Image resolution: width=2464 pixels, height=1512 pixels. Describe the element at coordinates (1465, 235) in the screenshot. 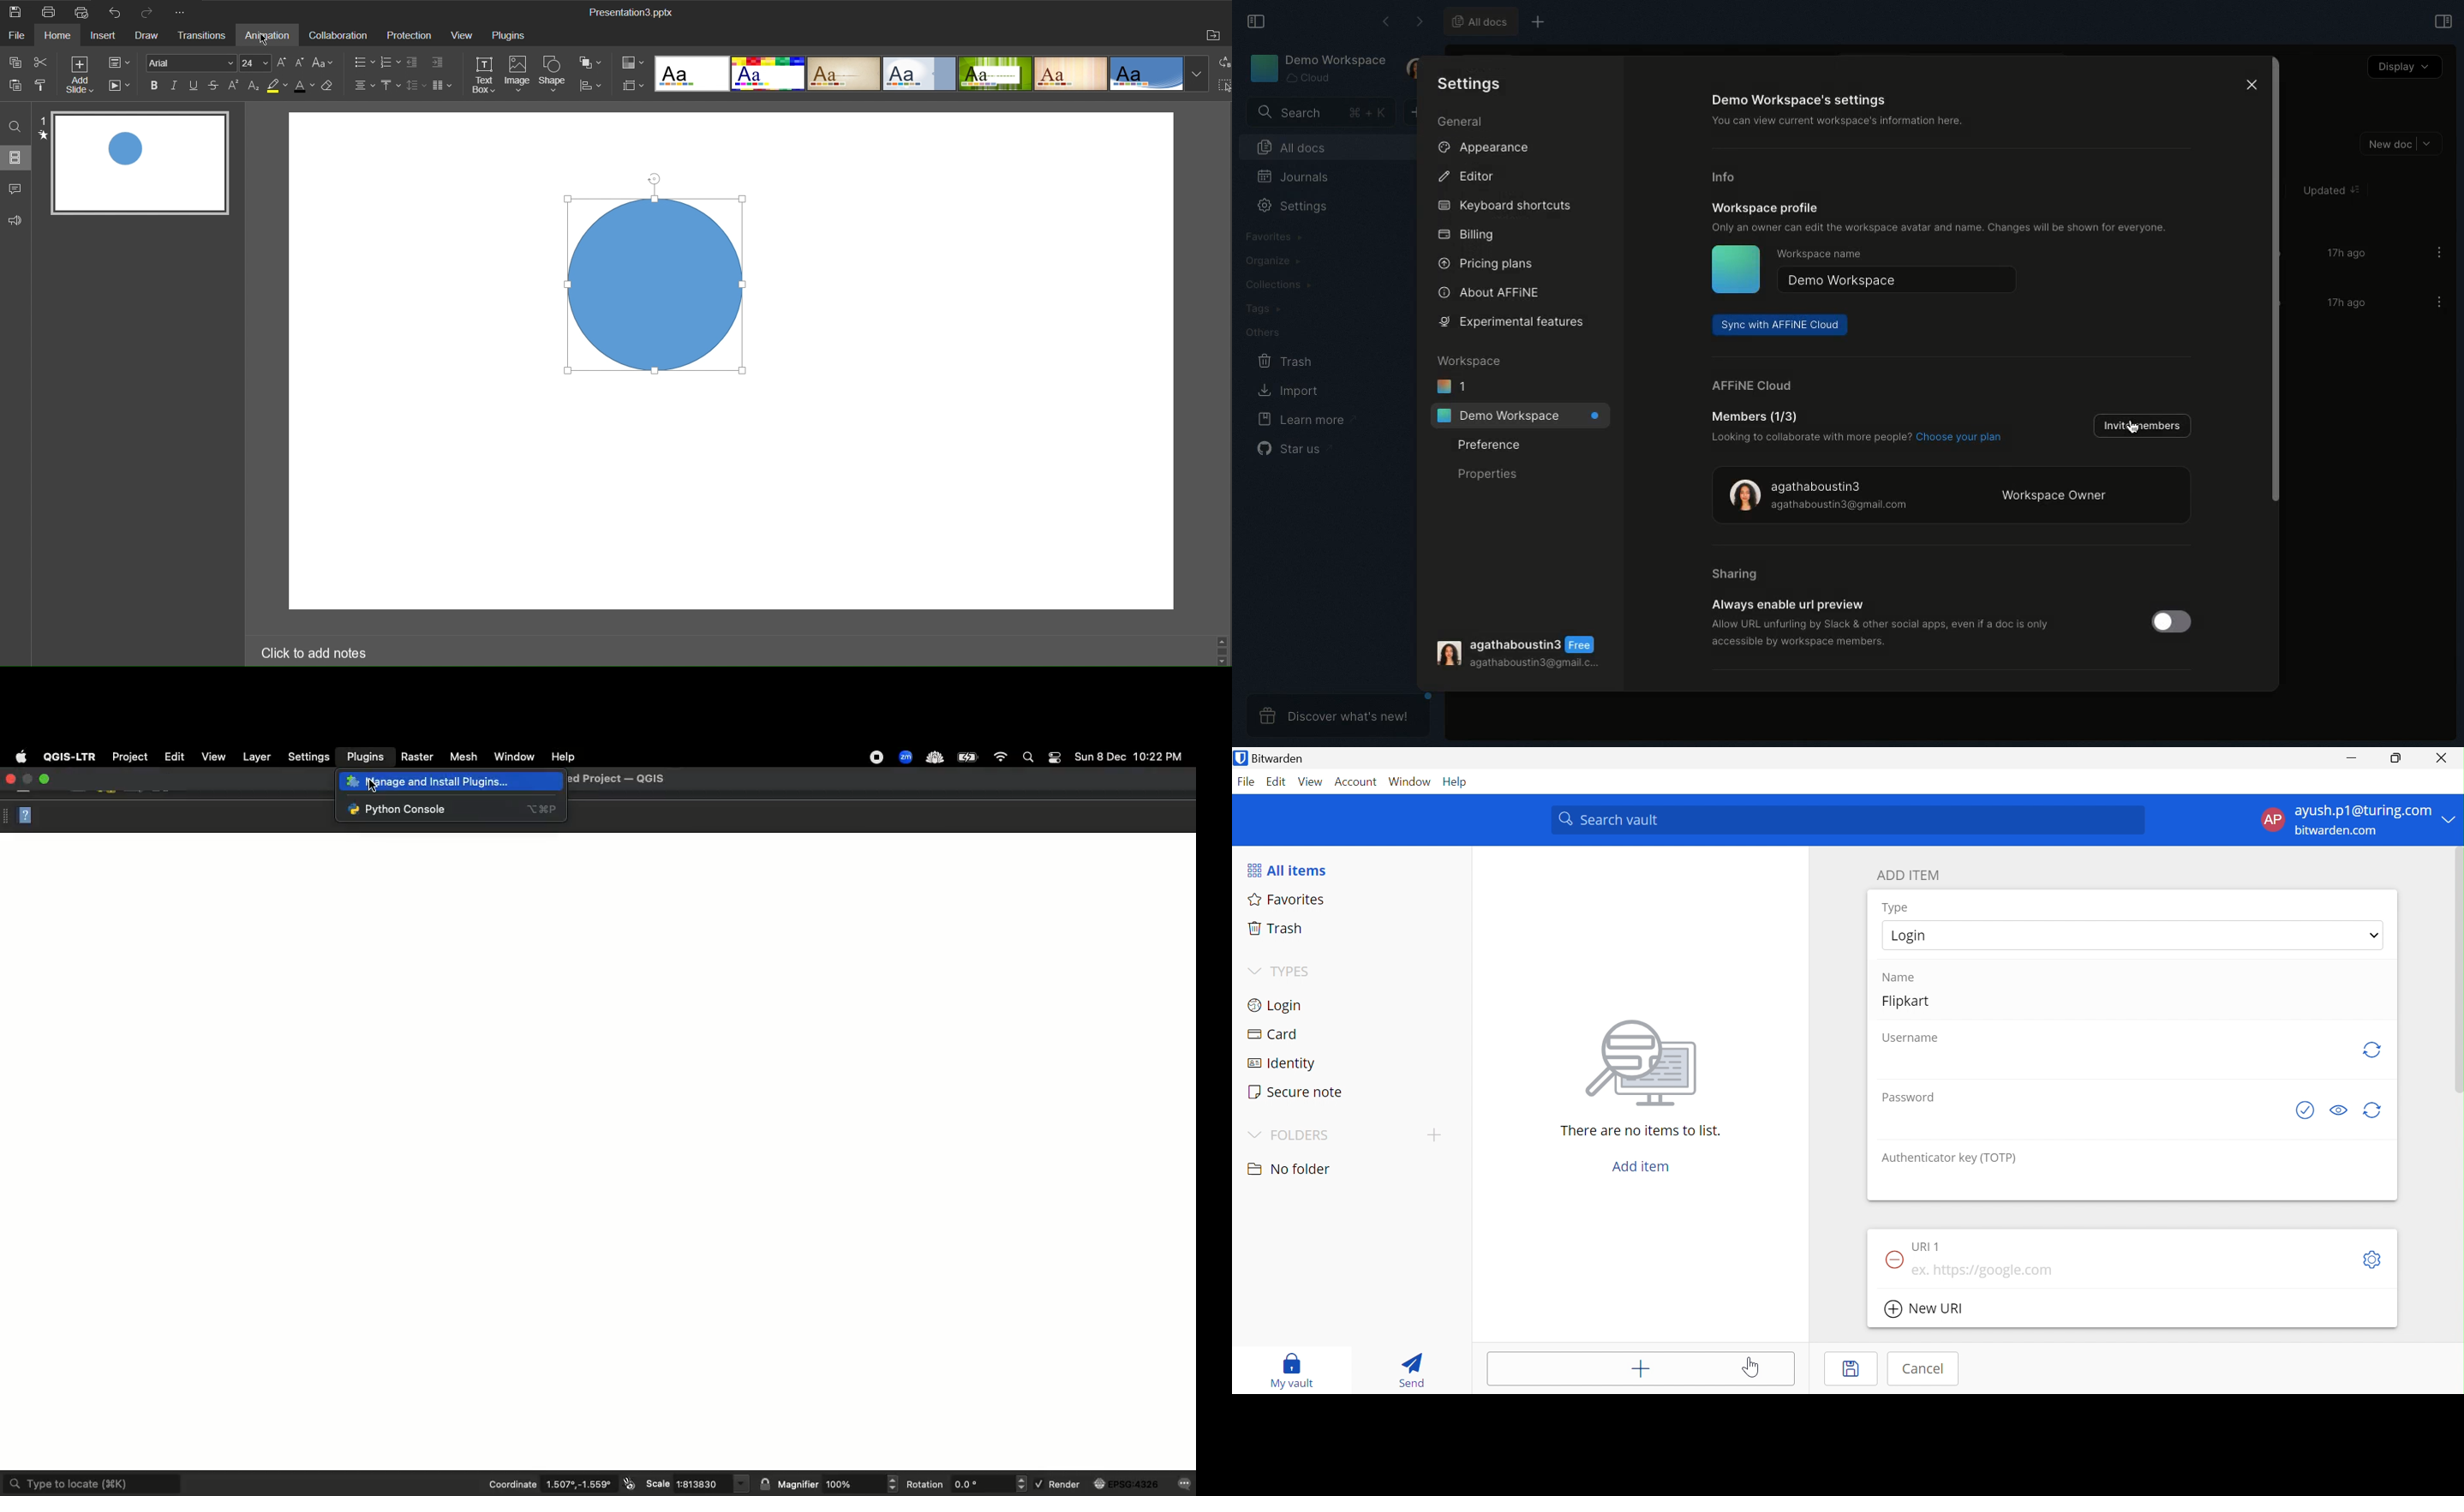

I see `Billing` at that location.